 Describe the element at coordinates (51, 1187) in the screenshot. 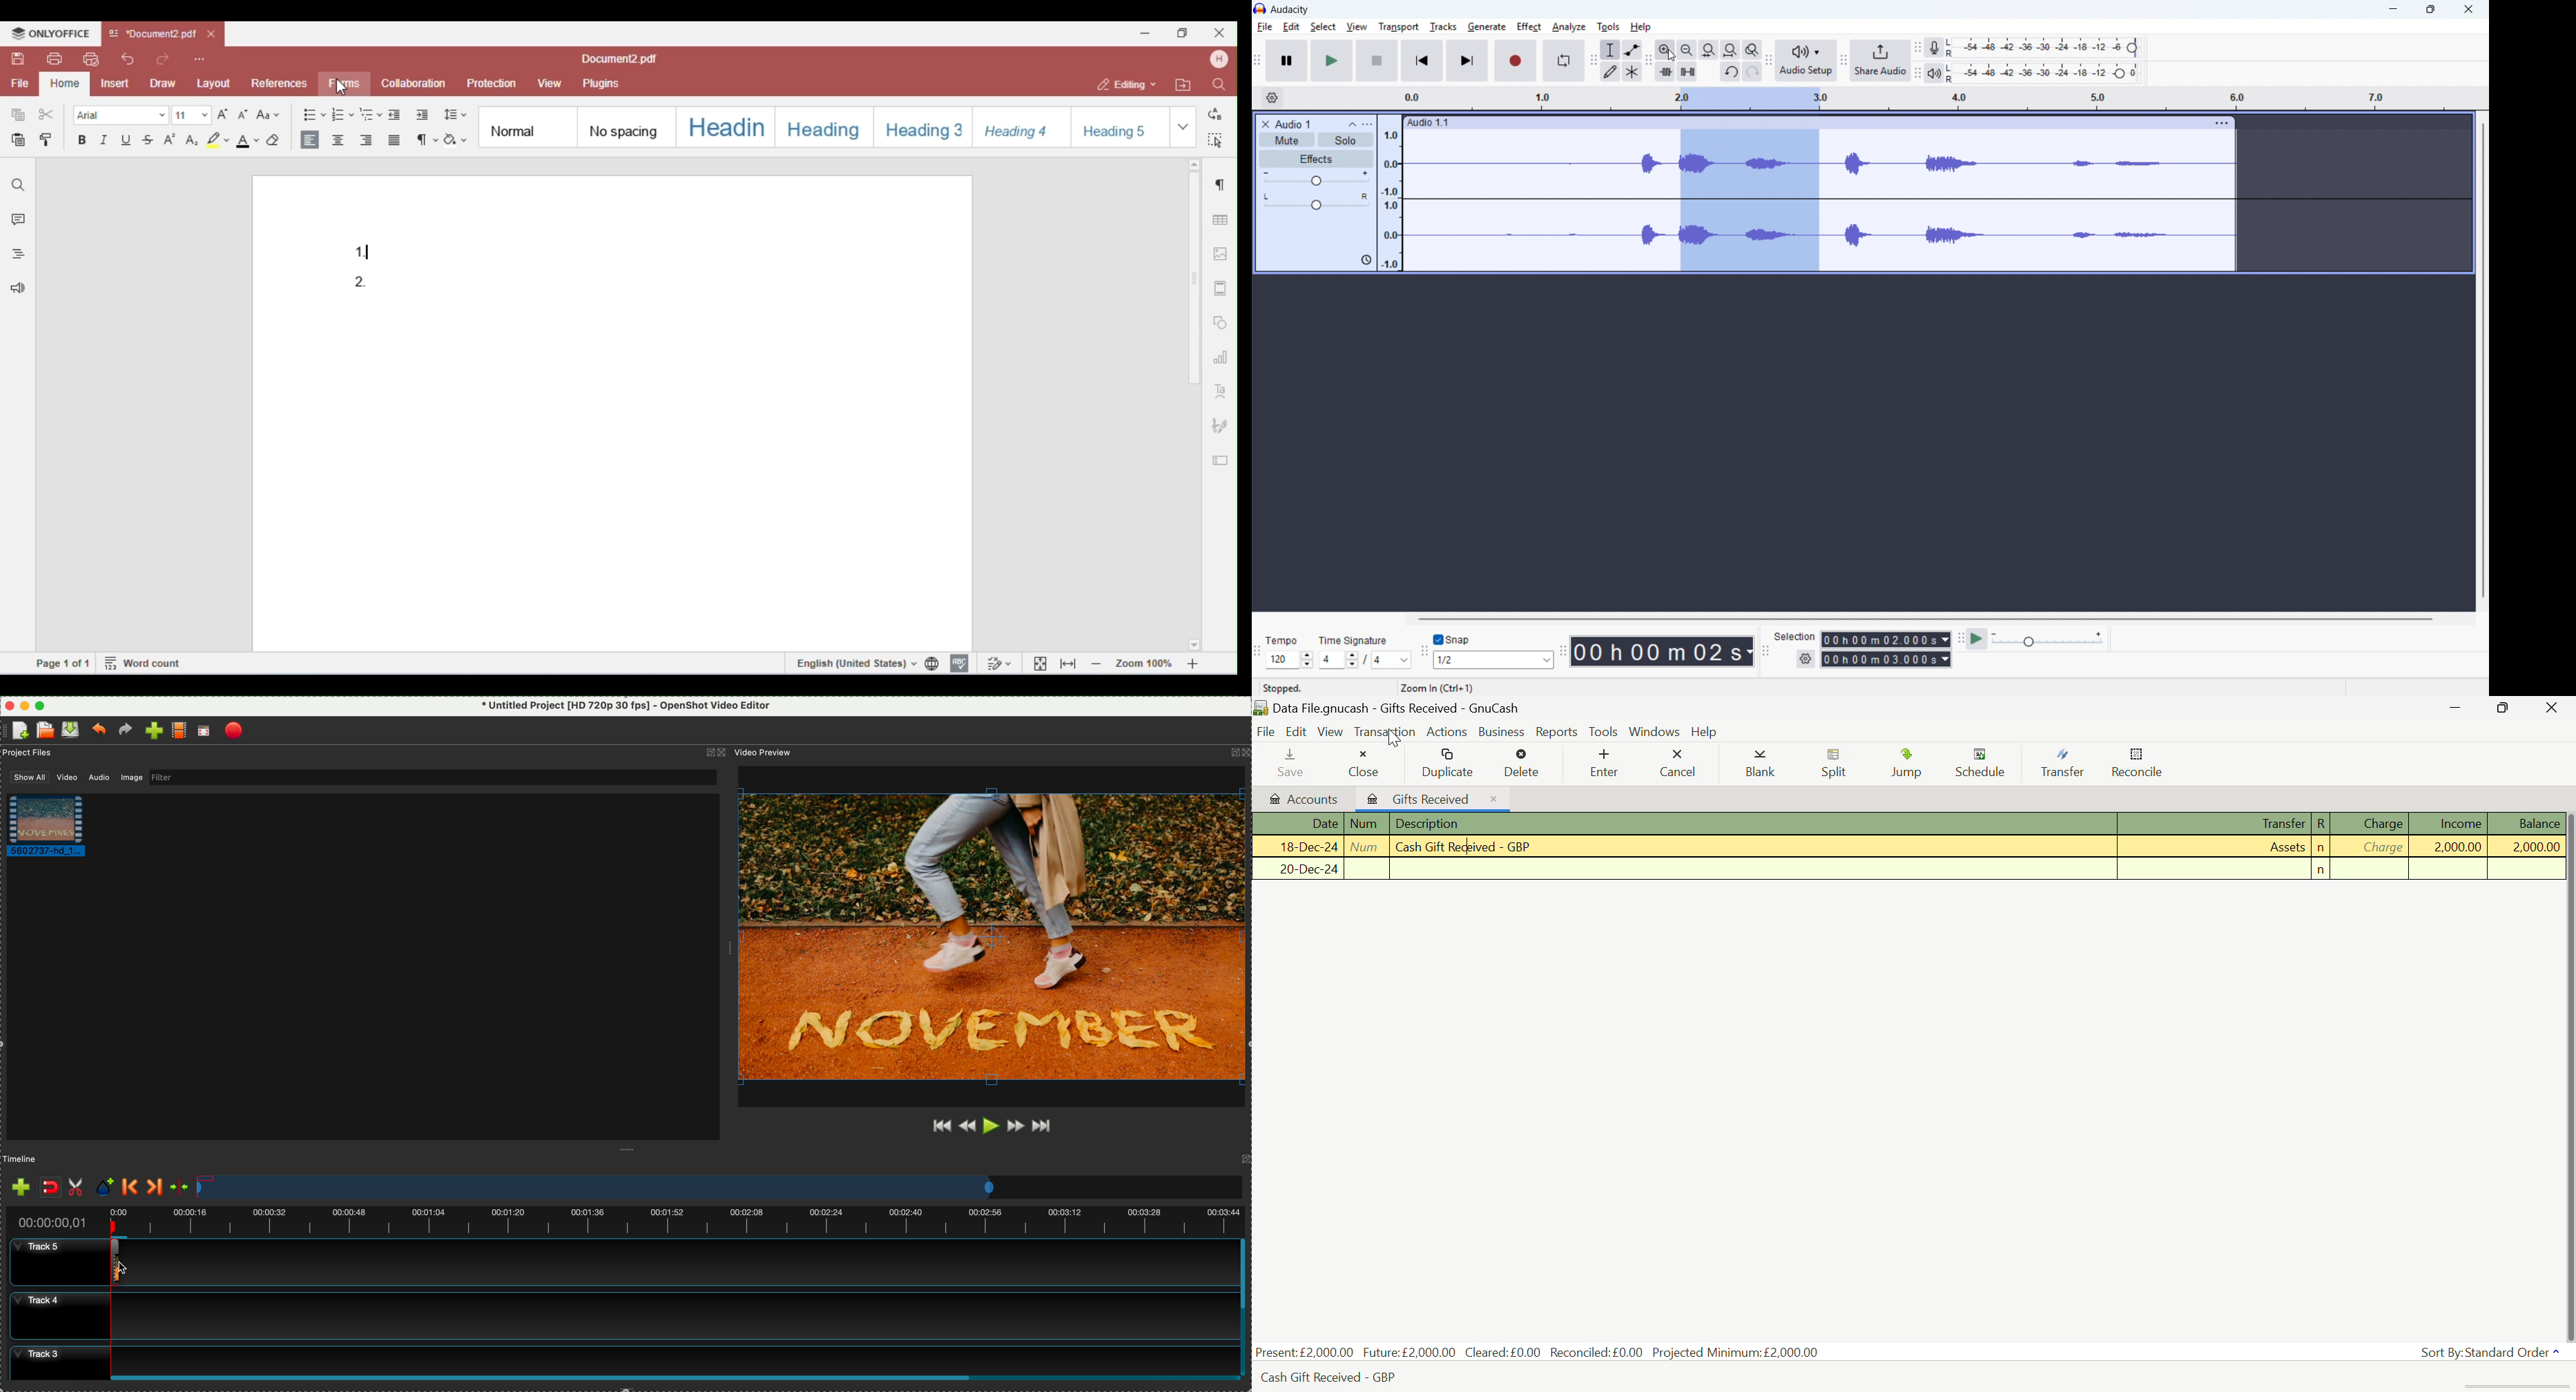

I see `disable snaping` at that location.